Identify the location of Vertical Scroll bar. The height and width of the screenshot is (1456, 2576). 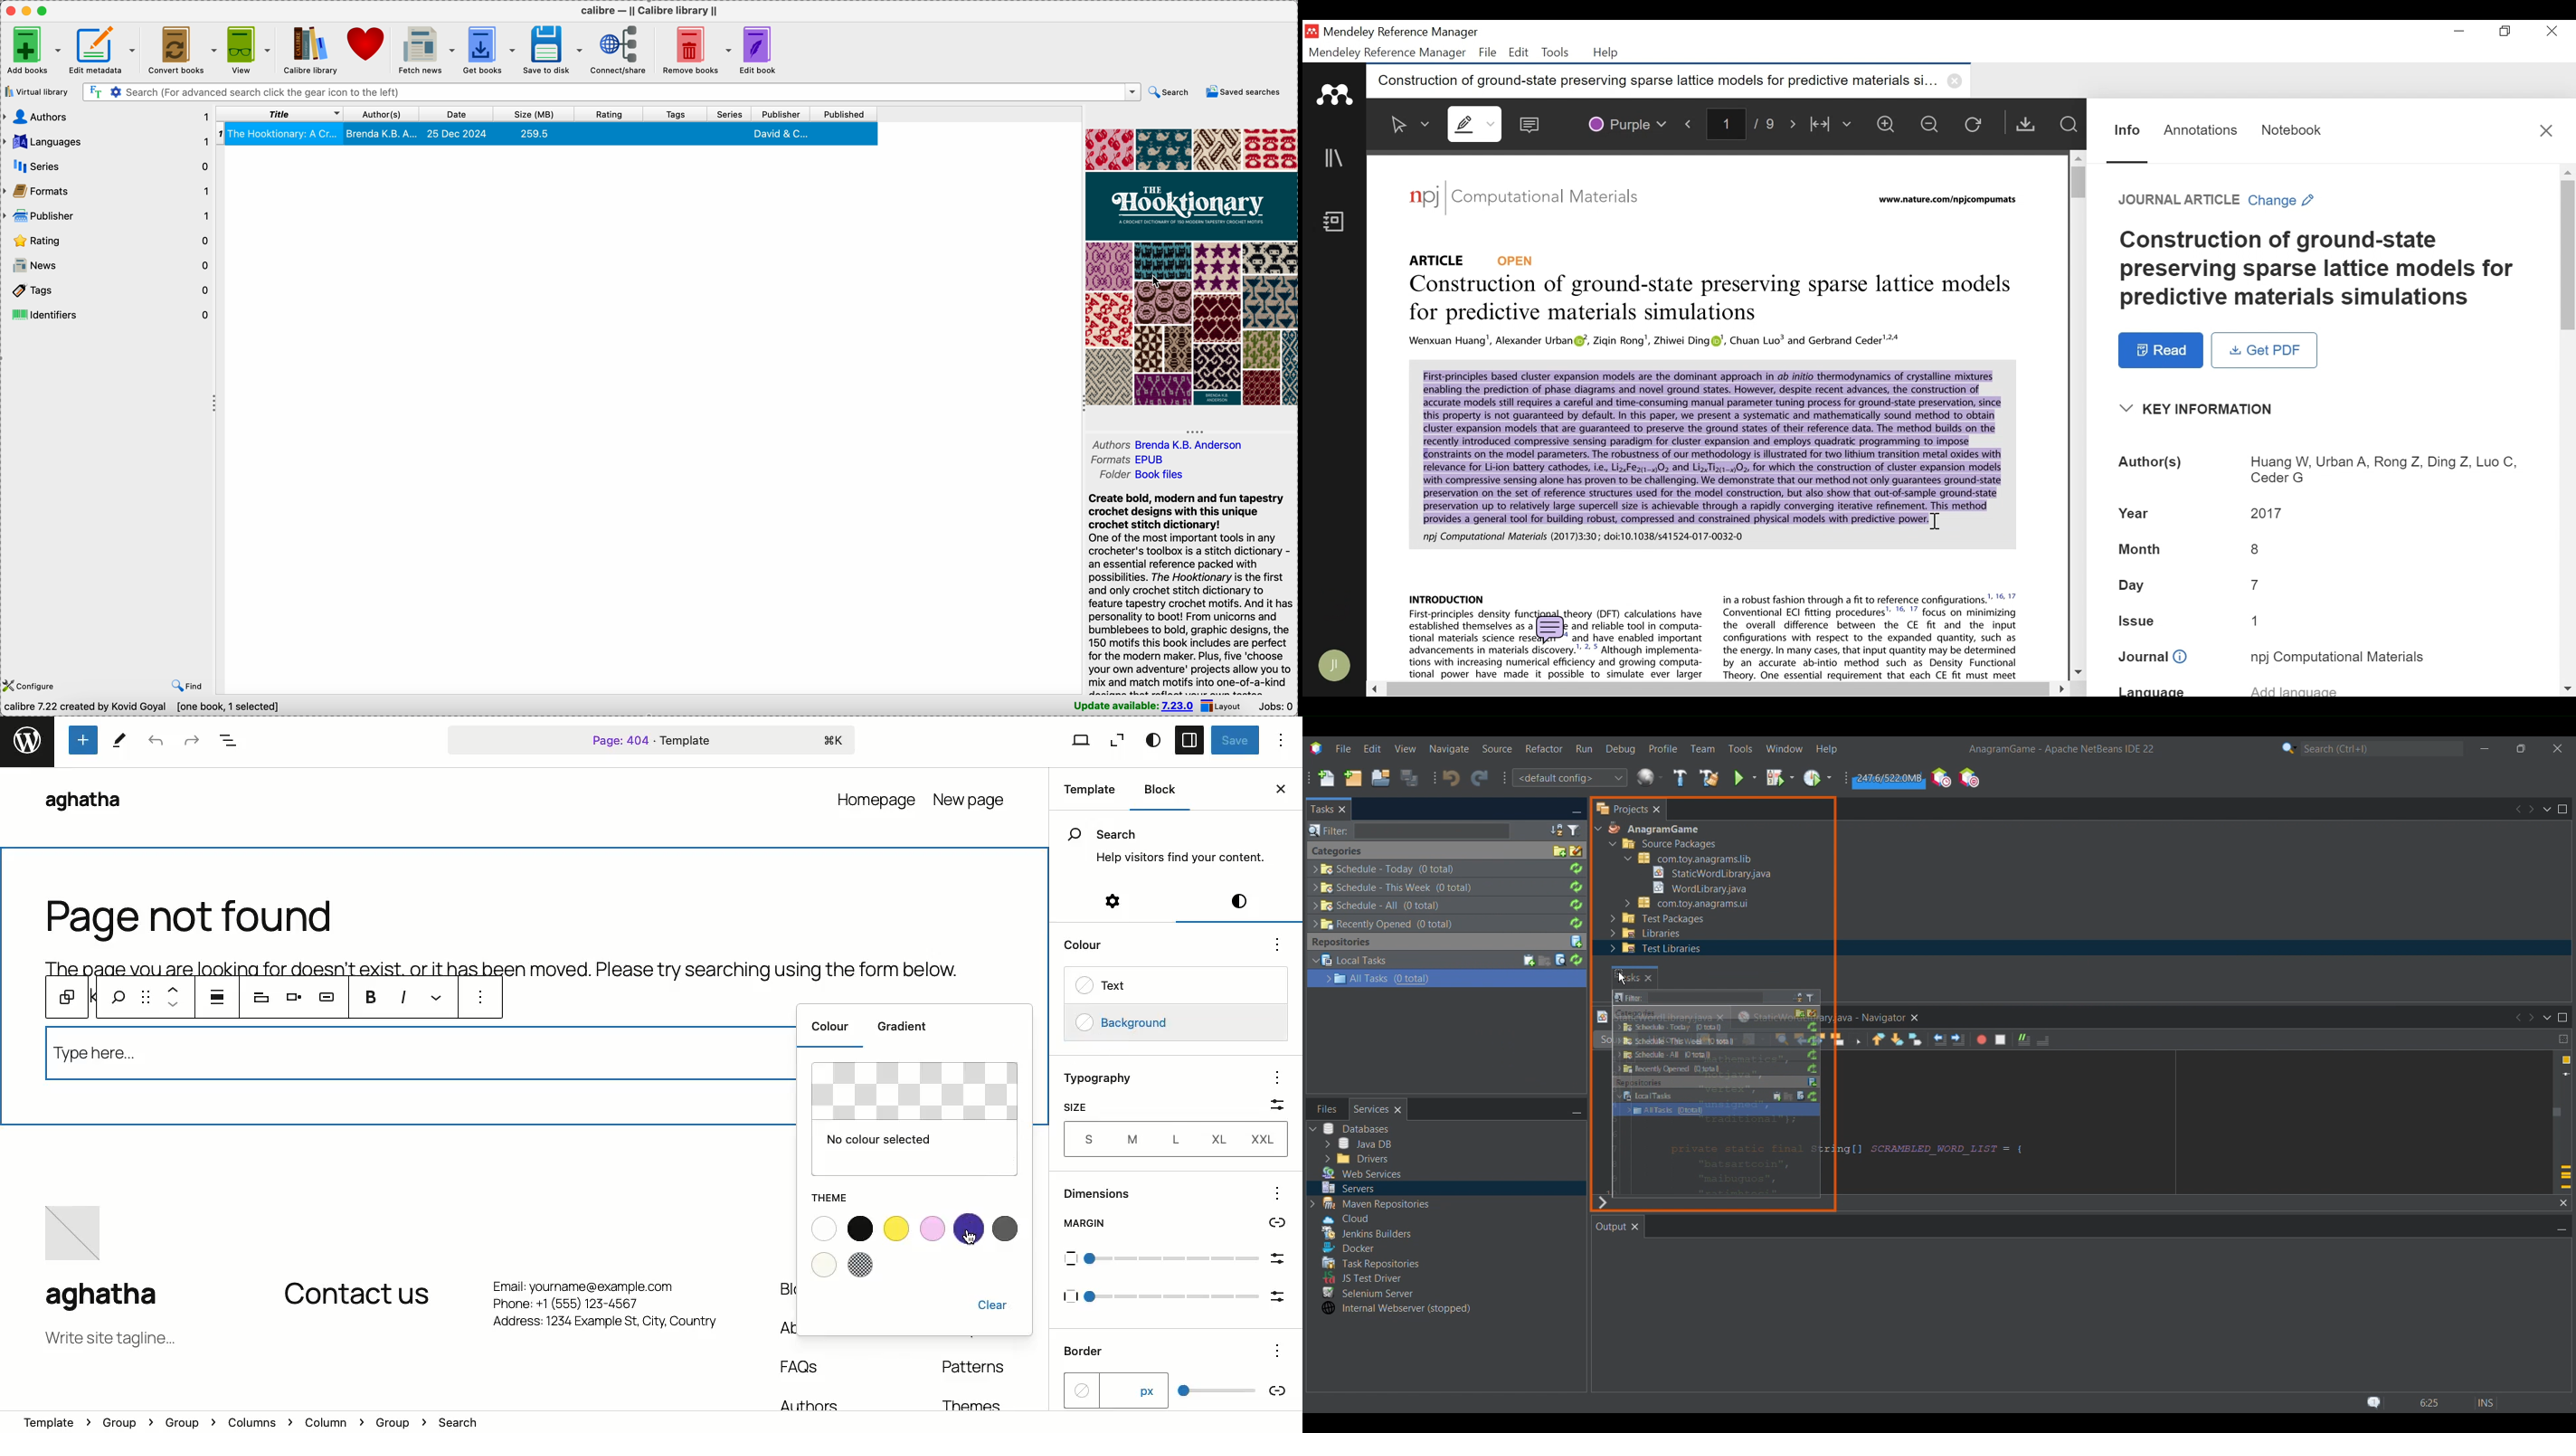
(2074, 181).